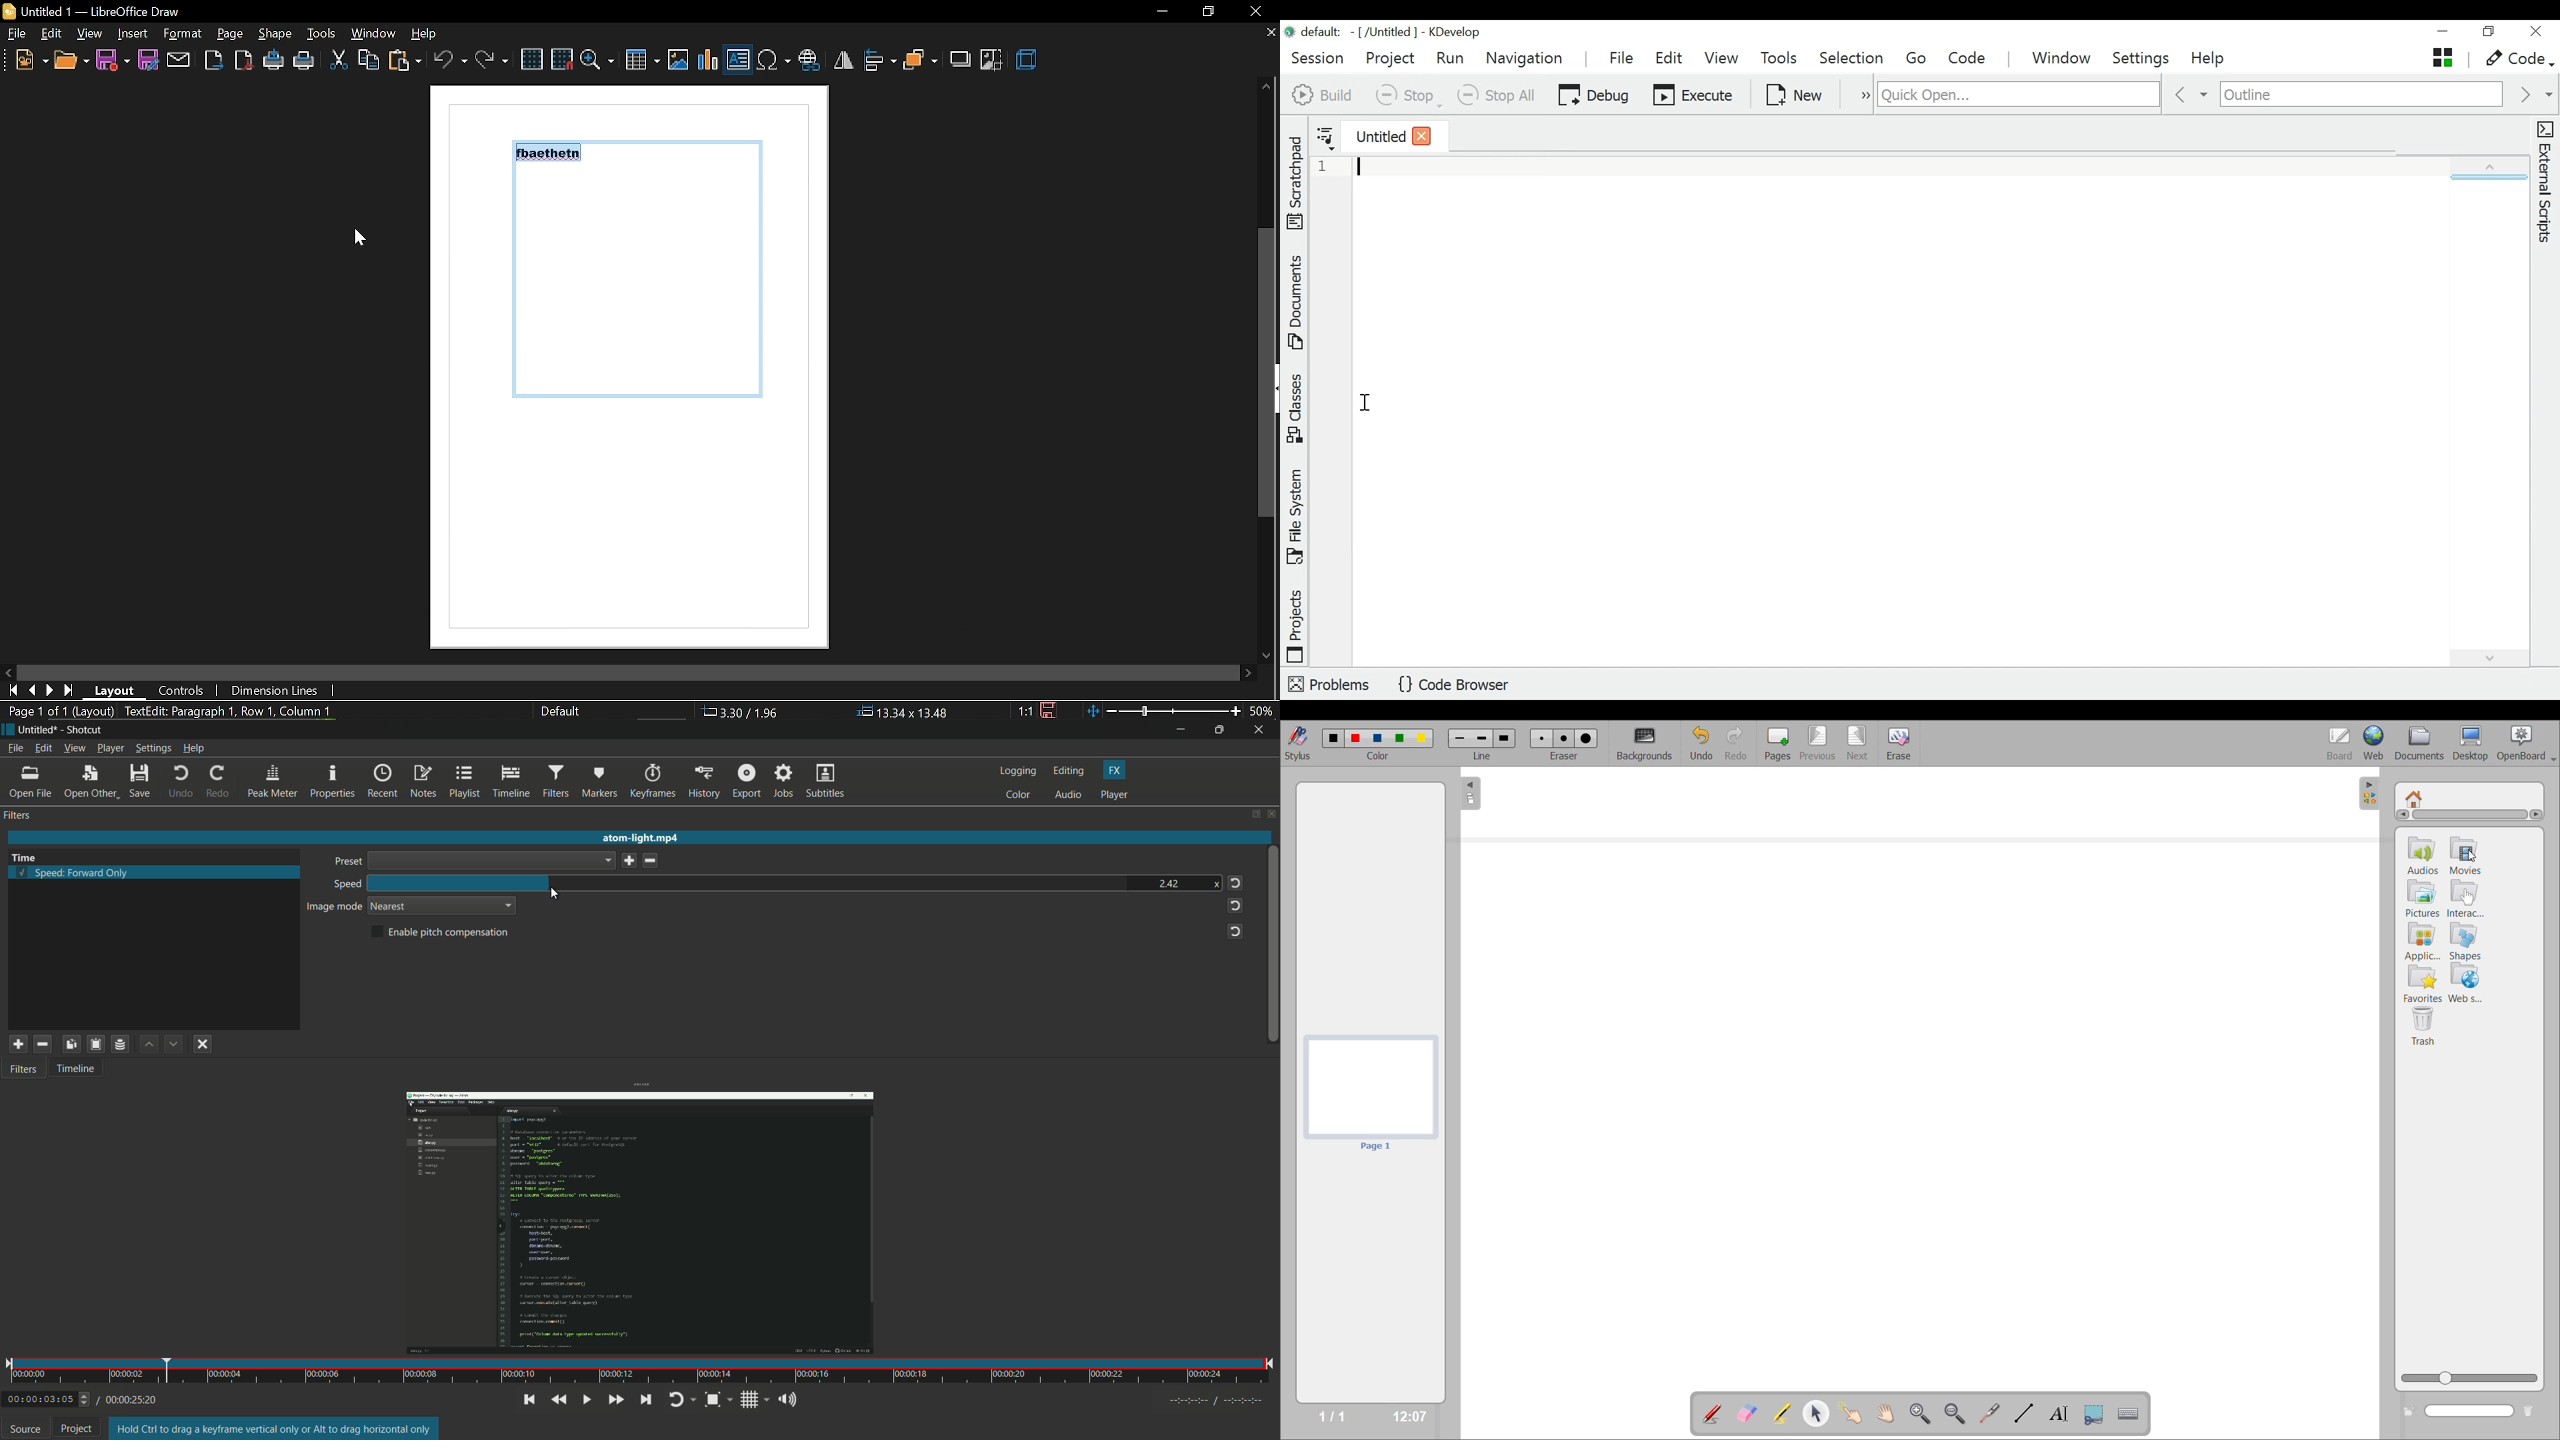 This screenshot has height=1456, width=2576. Describe the element at coordinates (50, 690) in the screenshot. I see `next page` at that location.